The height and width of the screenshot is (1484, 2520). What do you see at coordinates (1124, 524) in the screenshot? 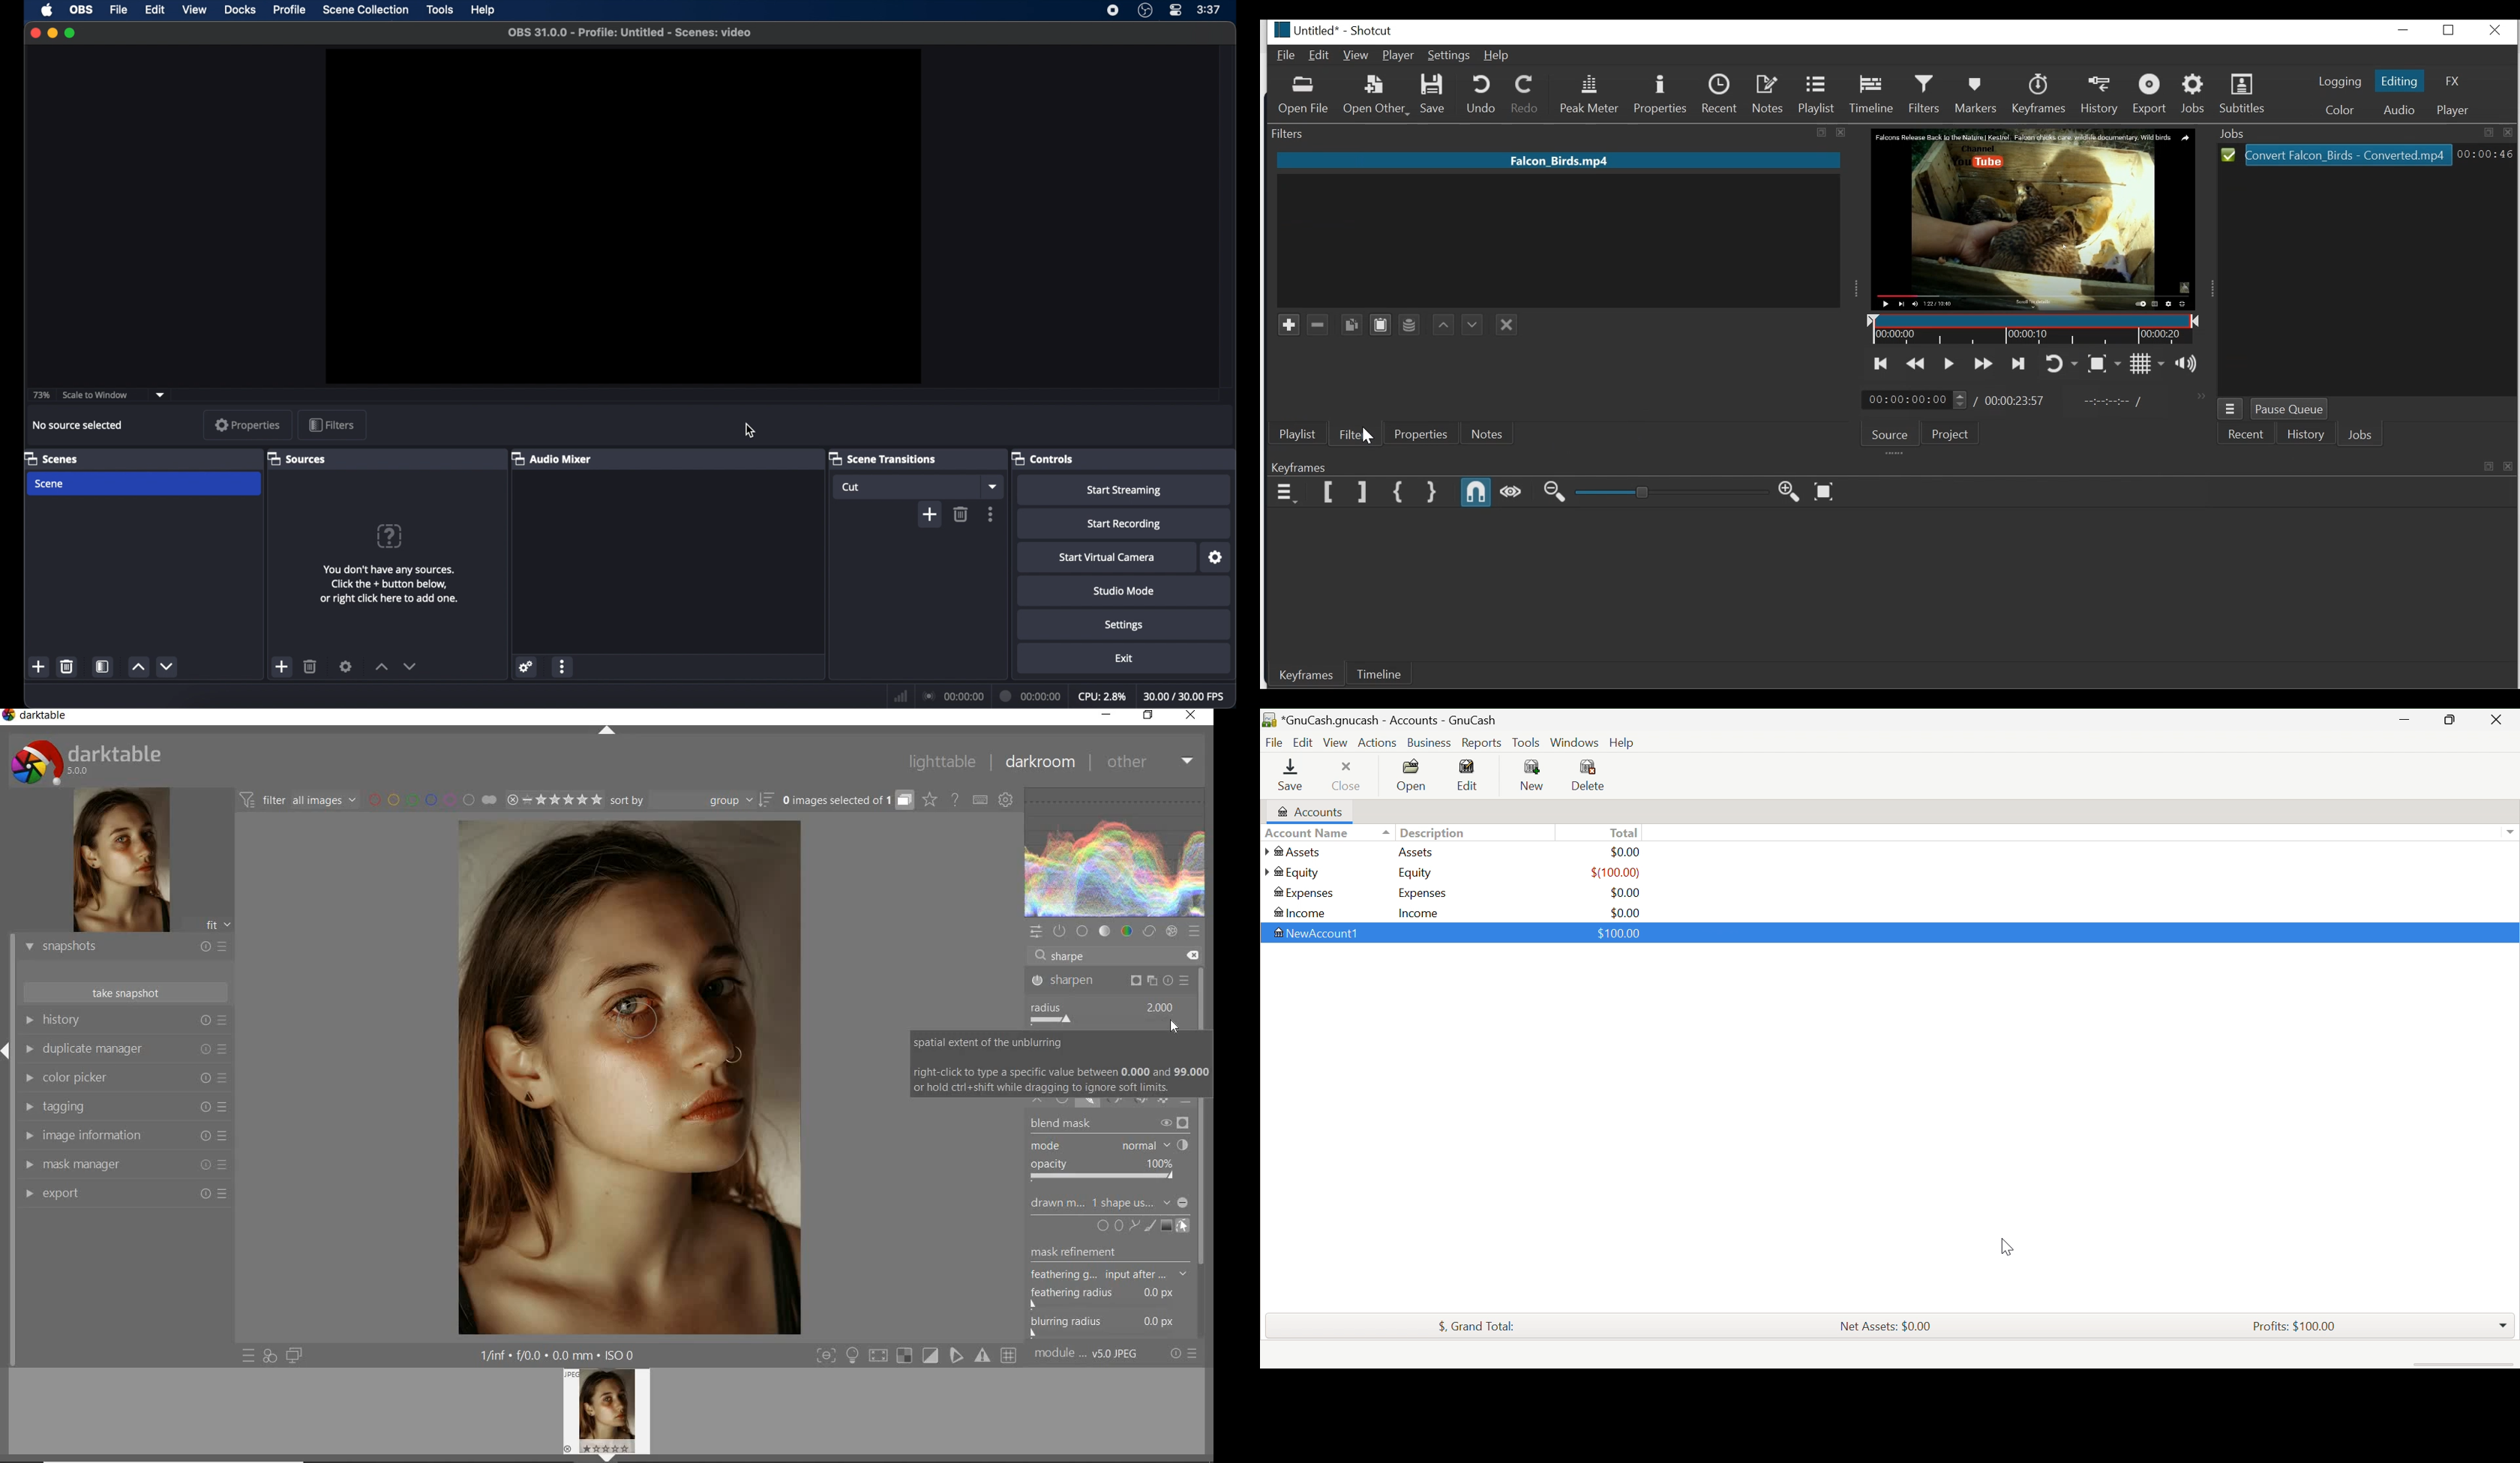
I see `start recording` at bounding box center [1124, 524].